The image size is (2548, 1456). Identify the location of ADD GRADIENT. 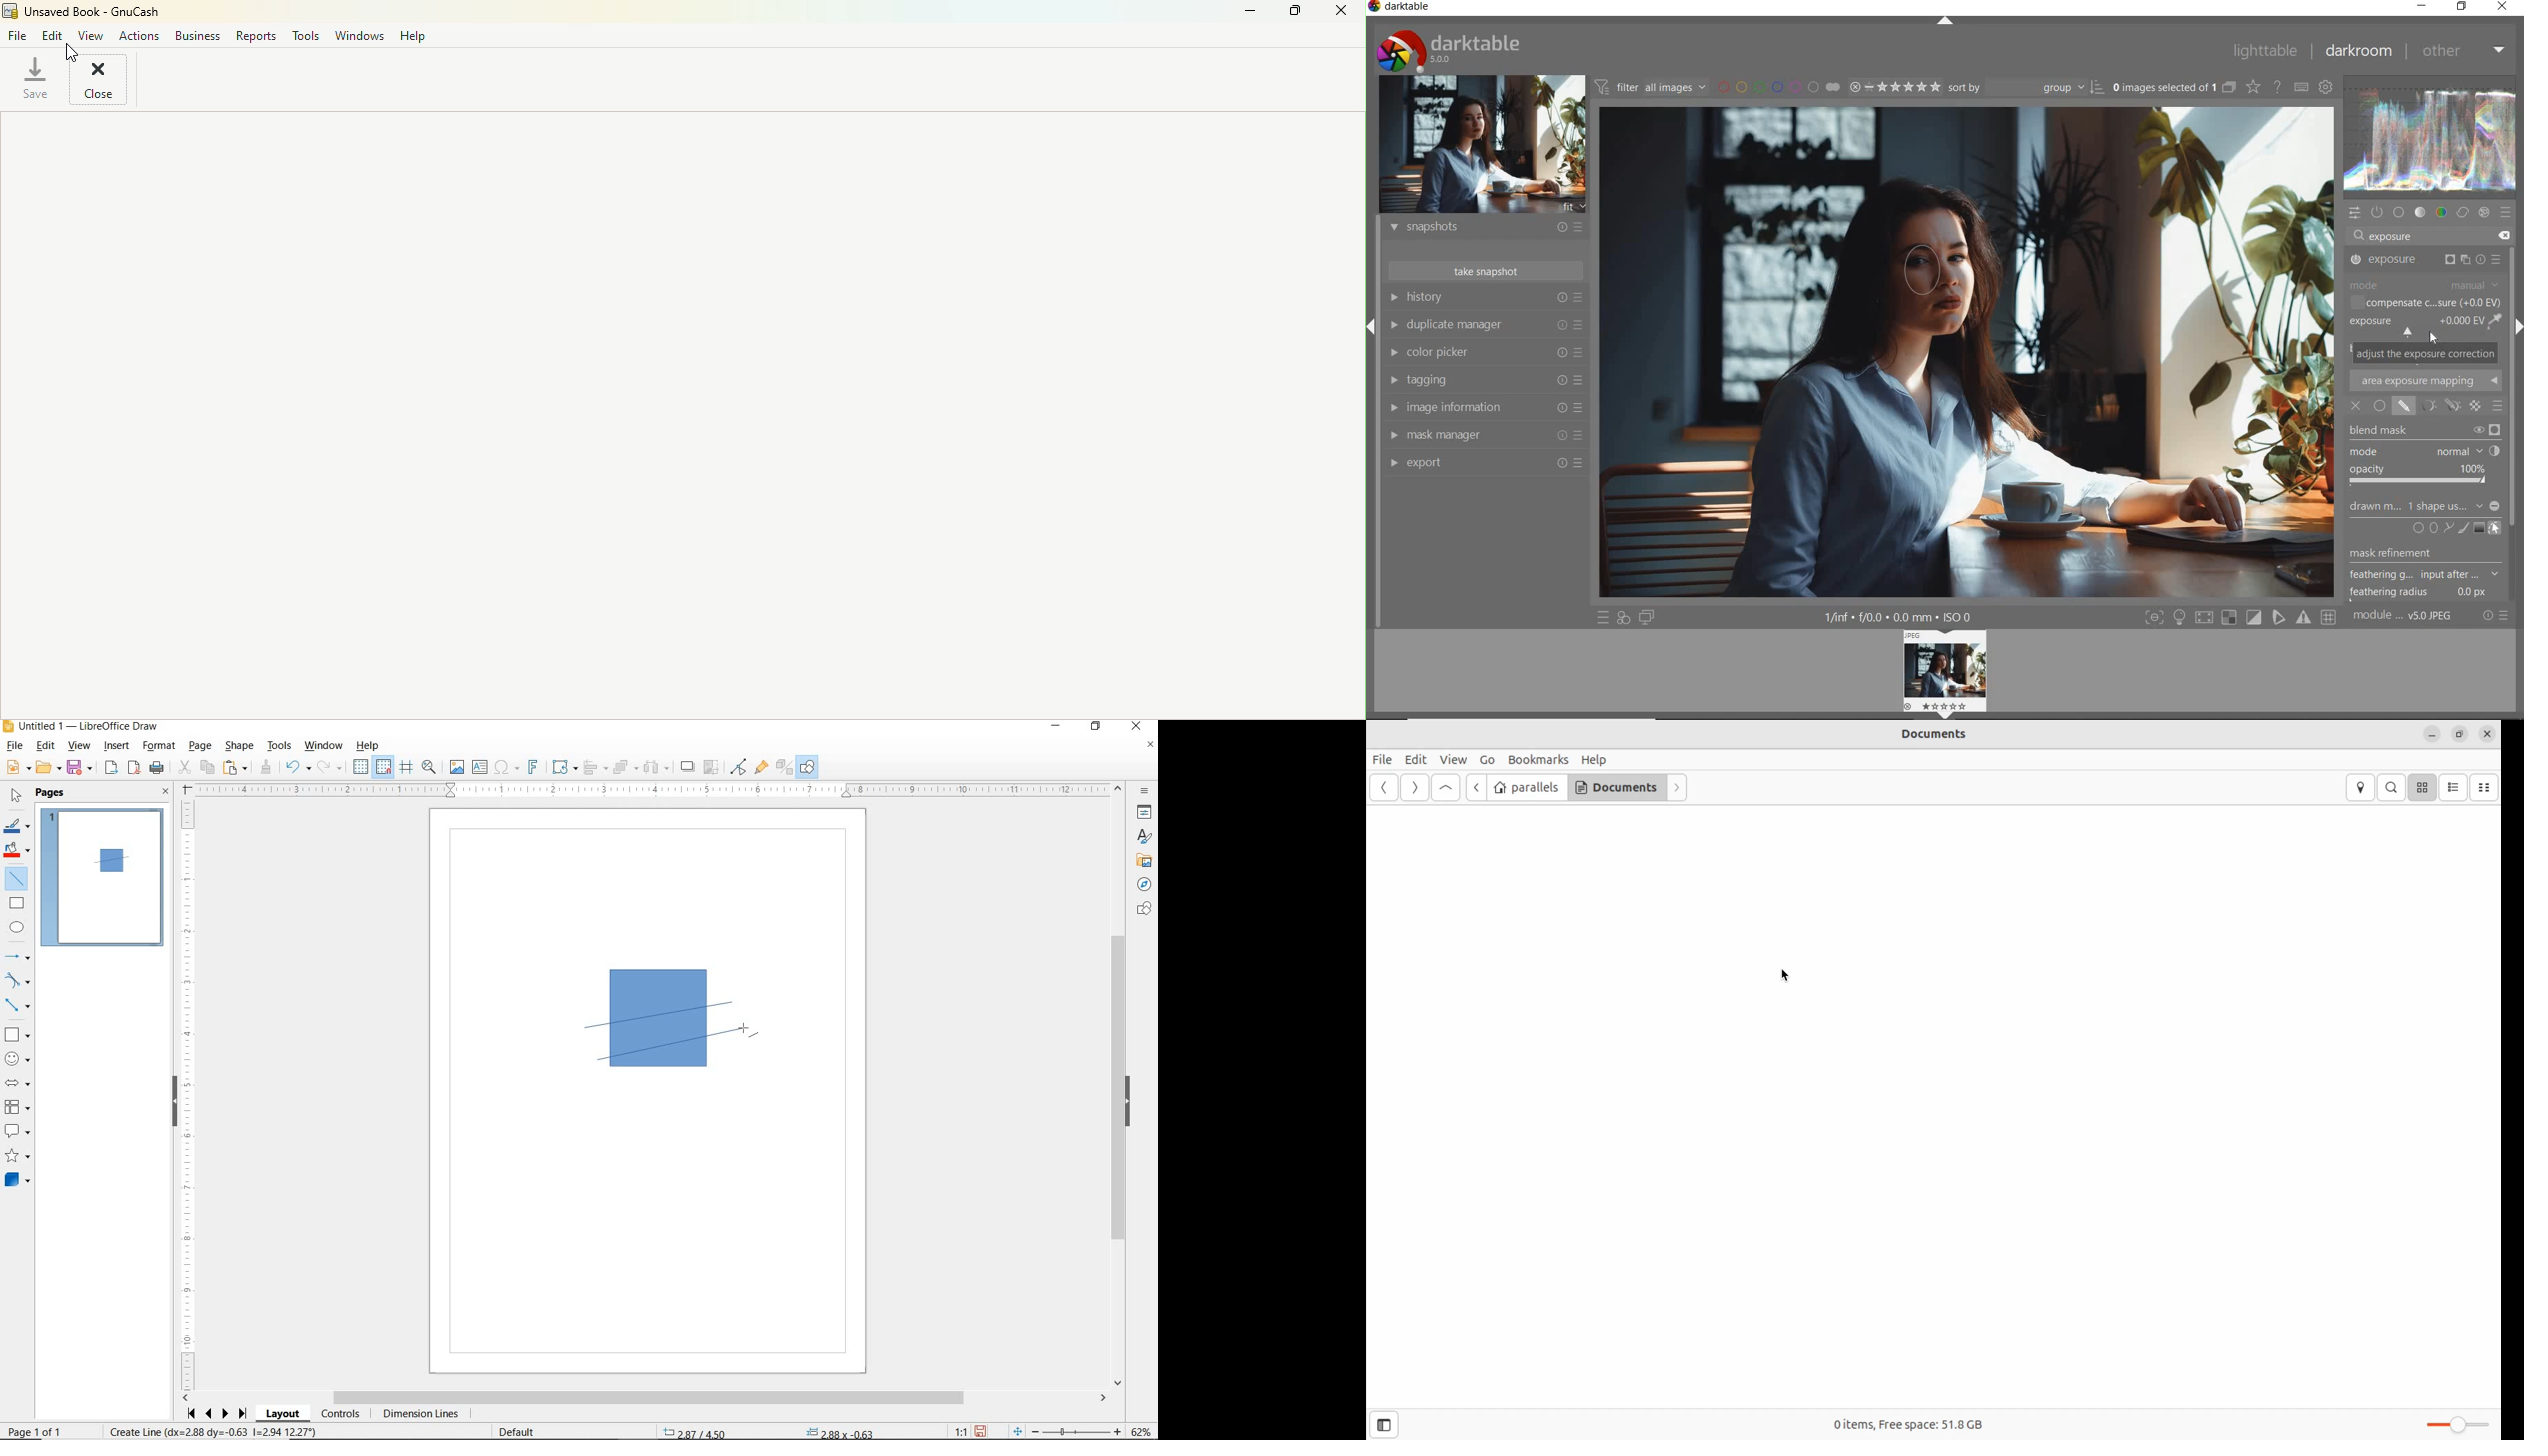
(2480, 528).